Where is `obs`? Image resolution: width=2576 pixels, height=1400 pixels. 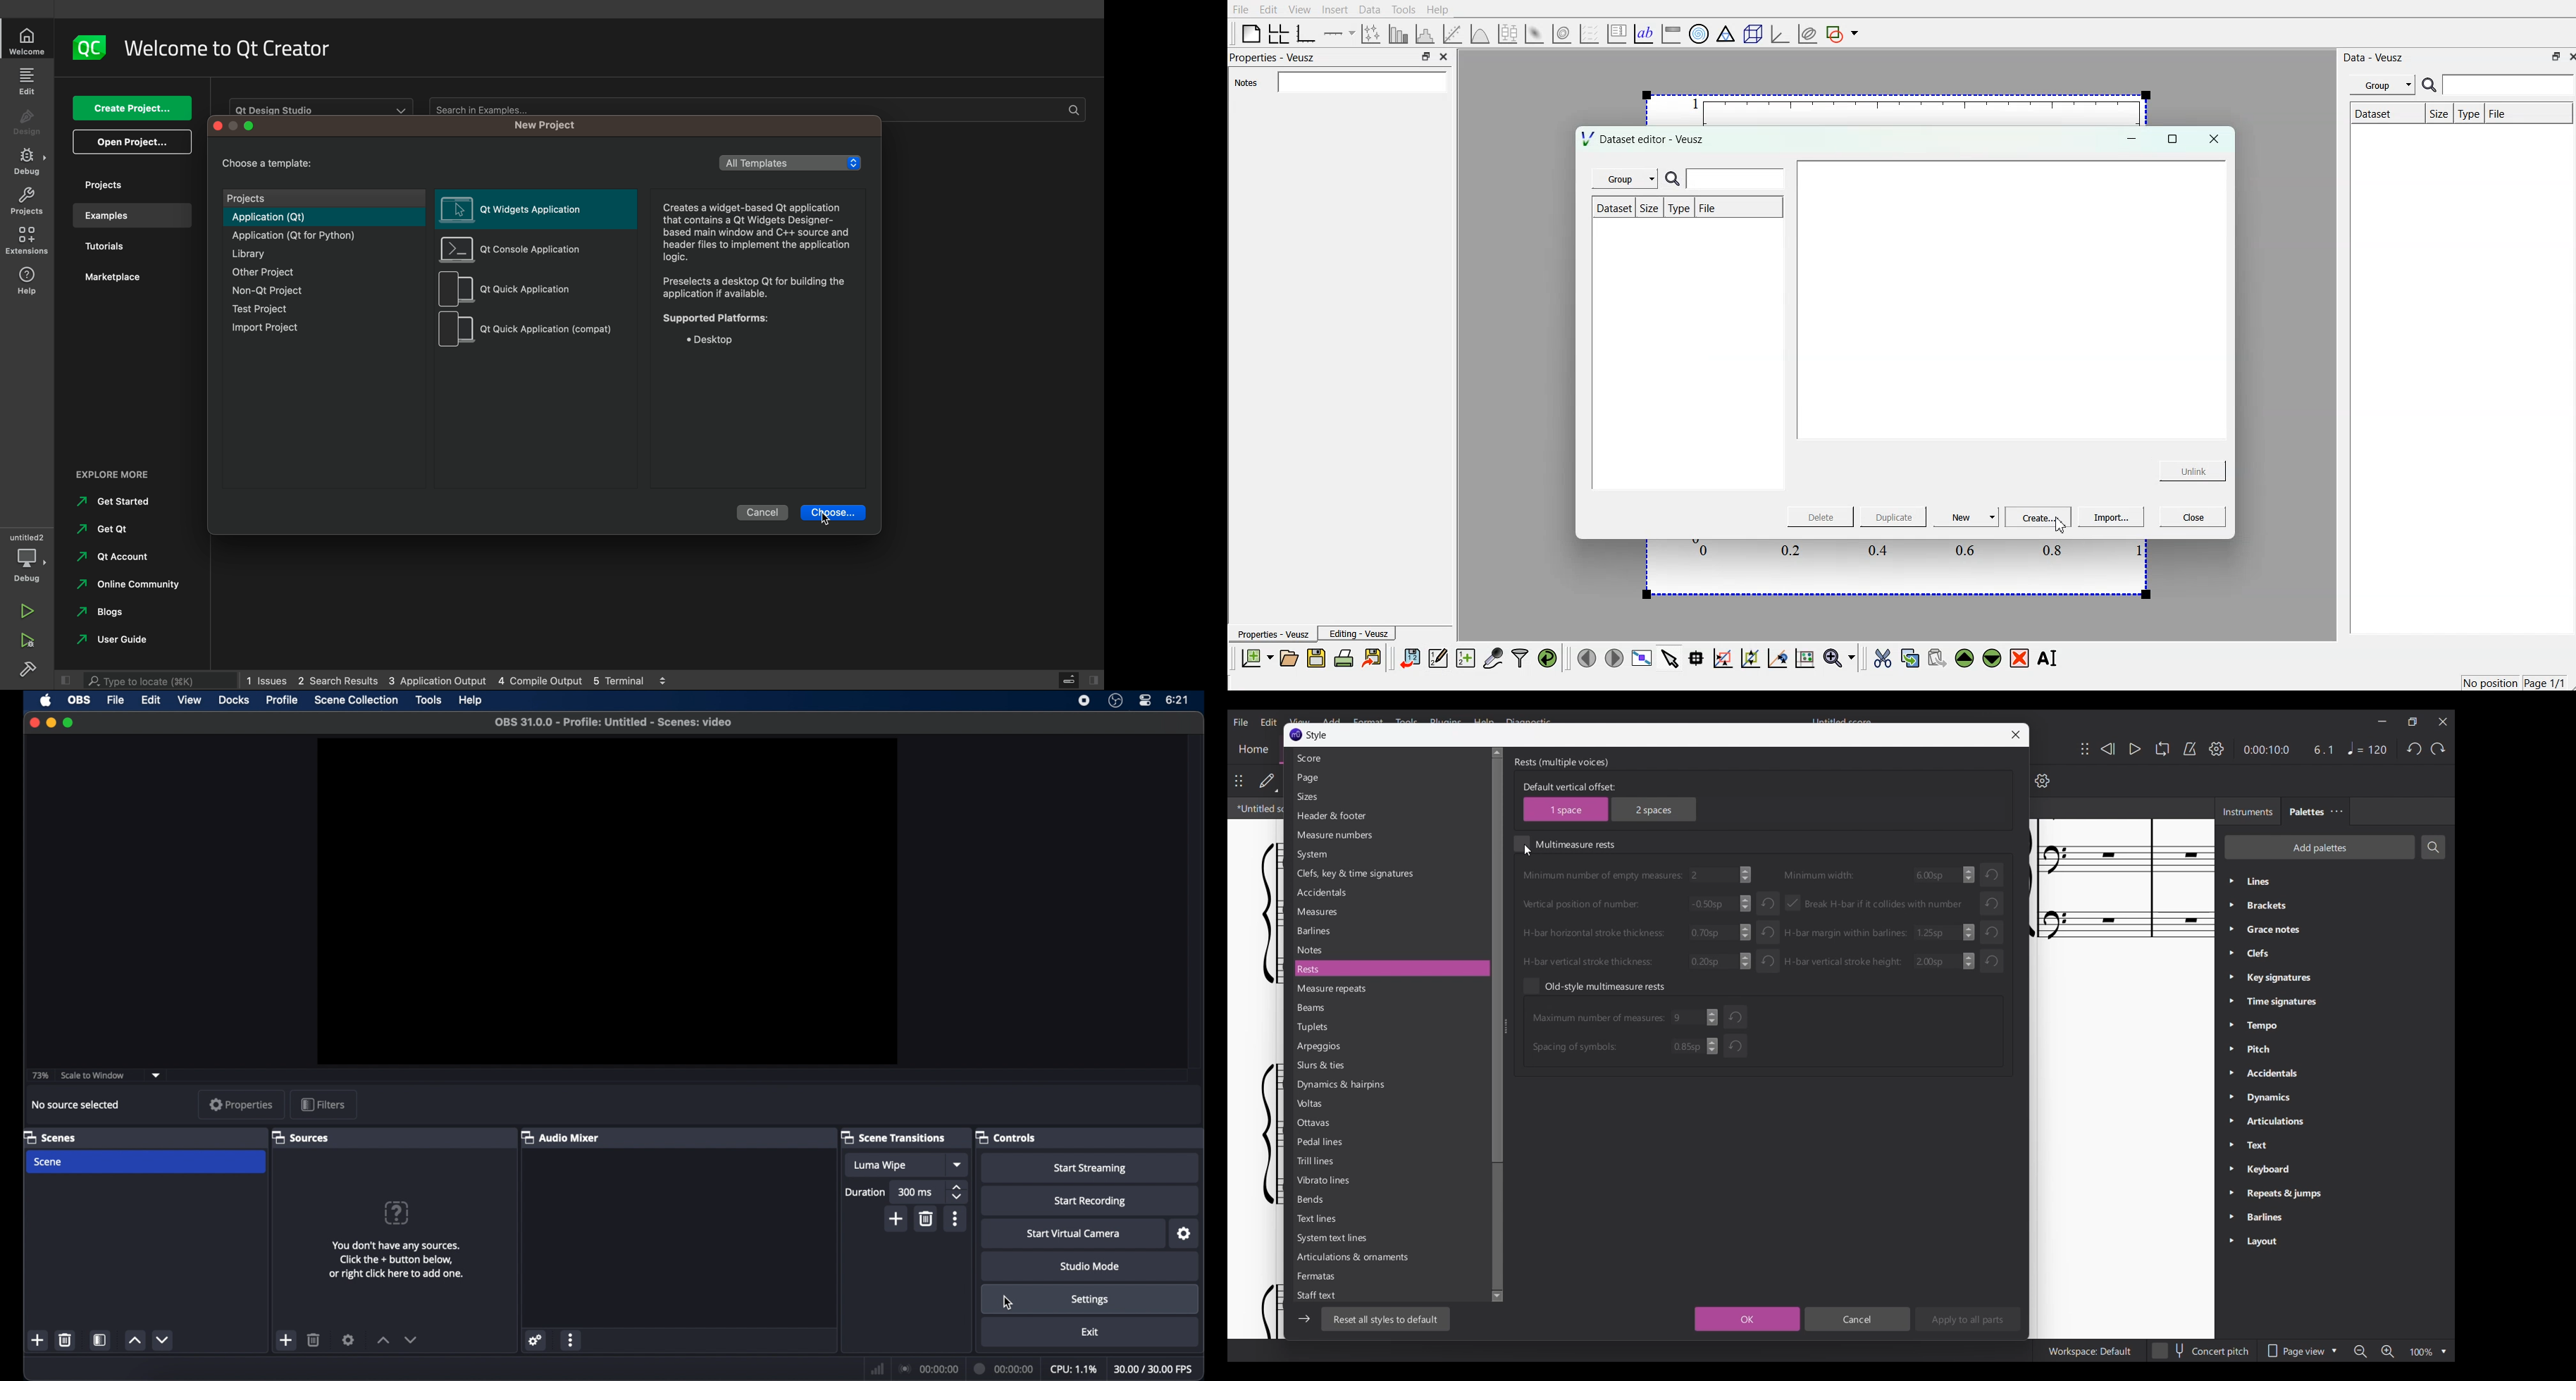
obs is located at coordinates (81, 700).